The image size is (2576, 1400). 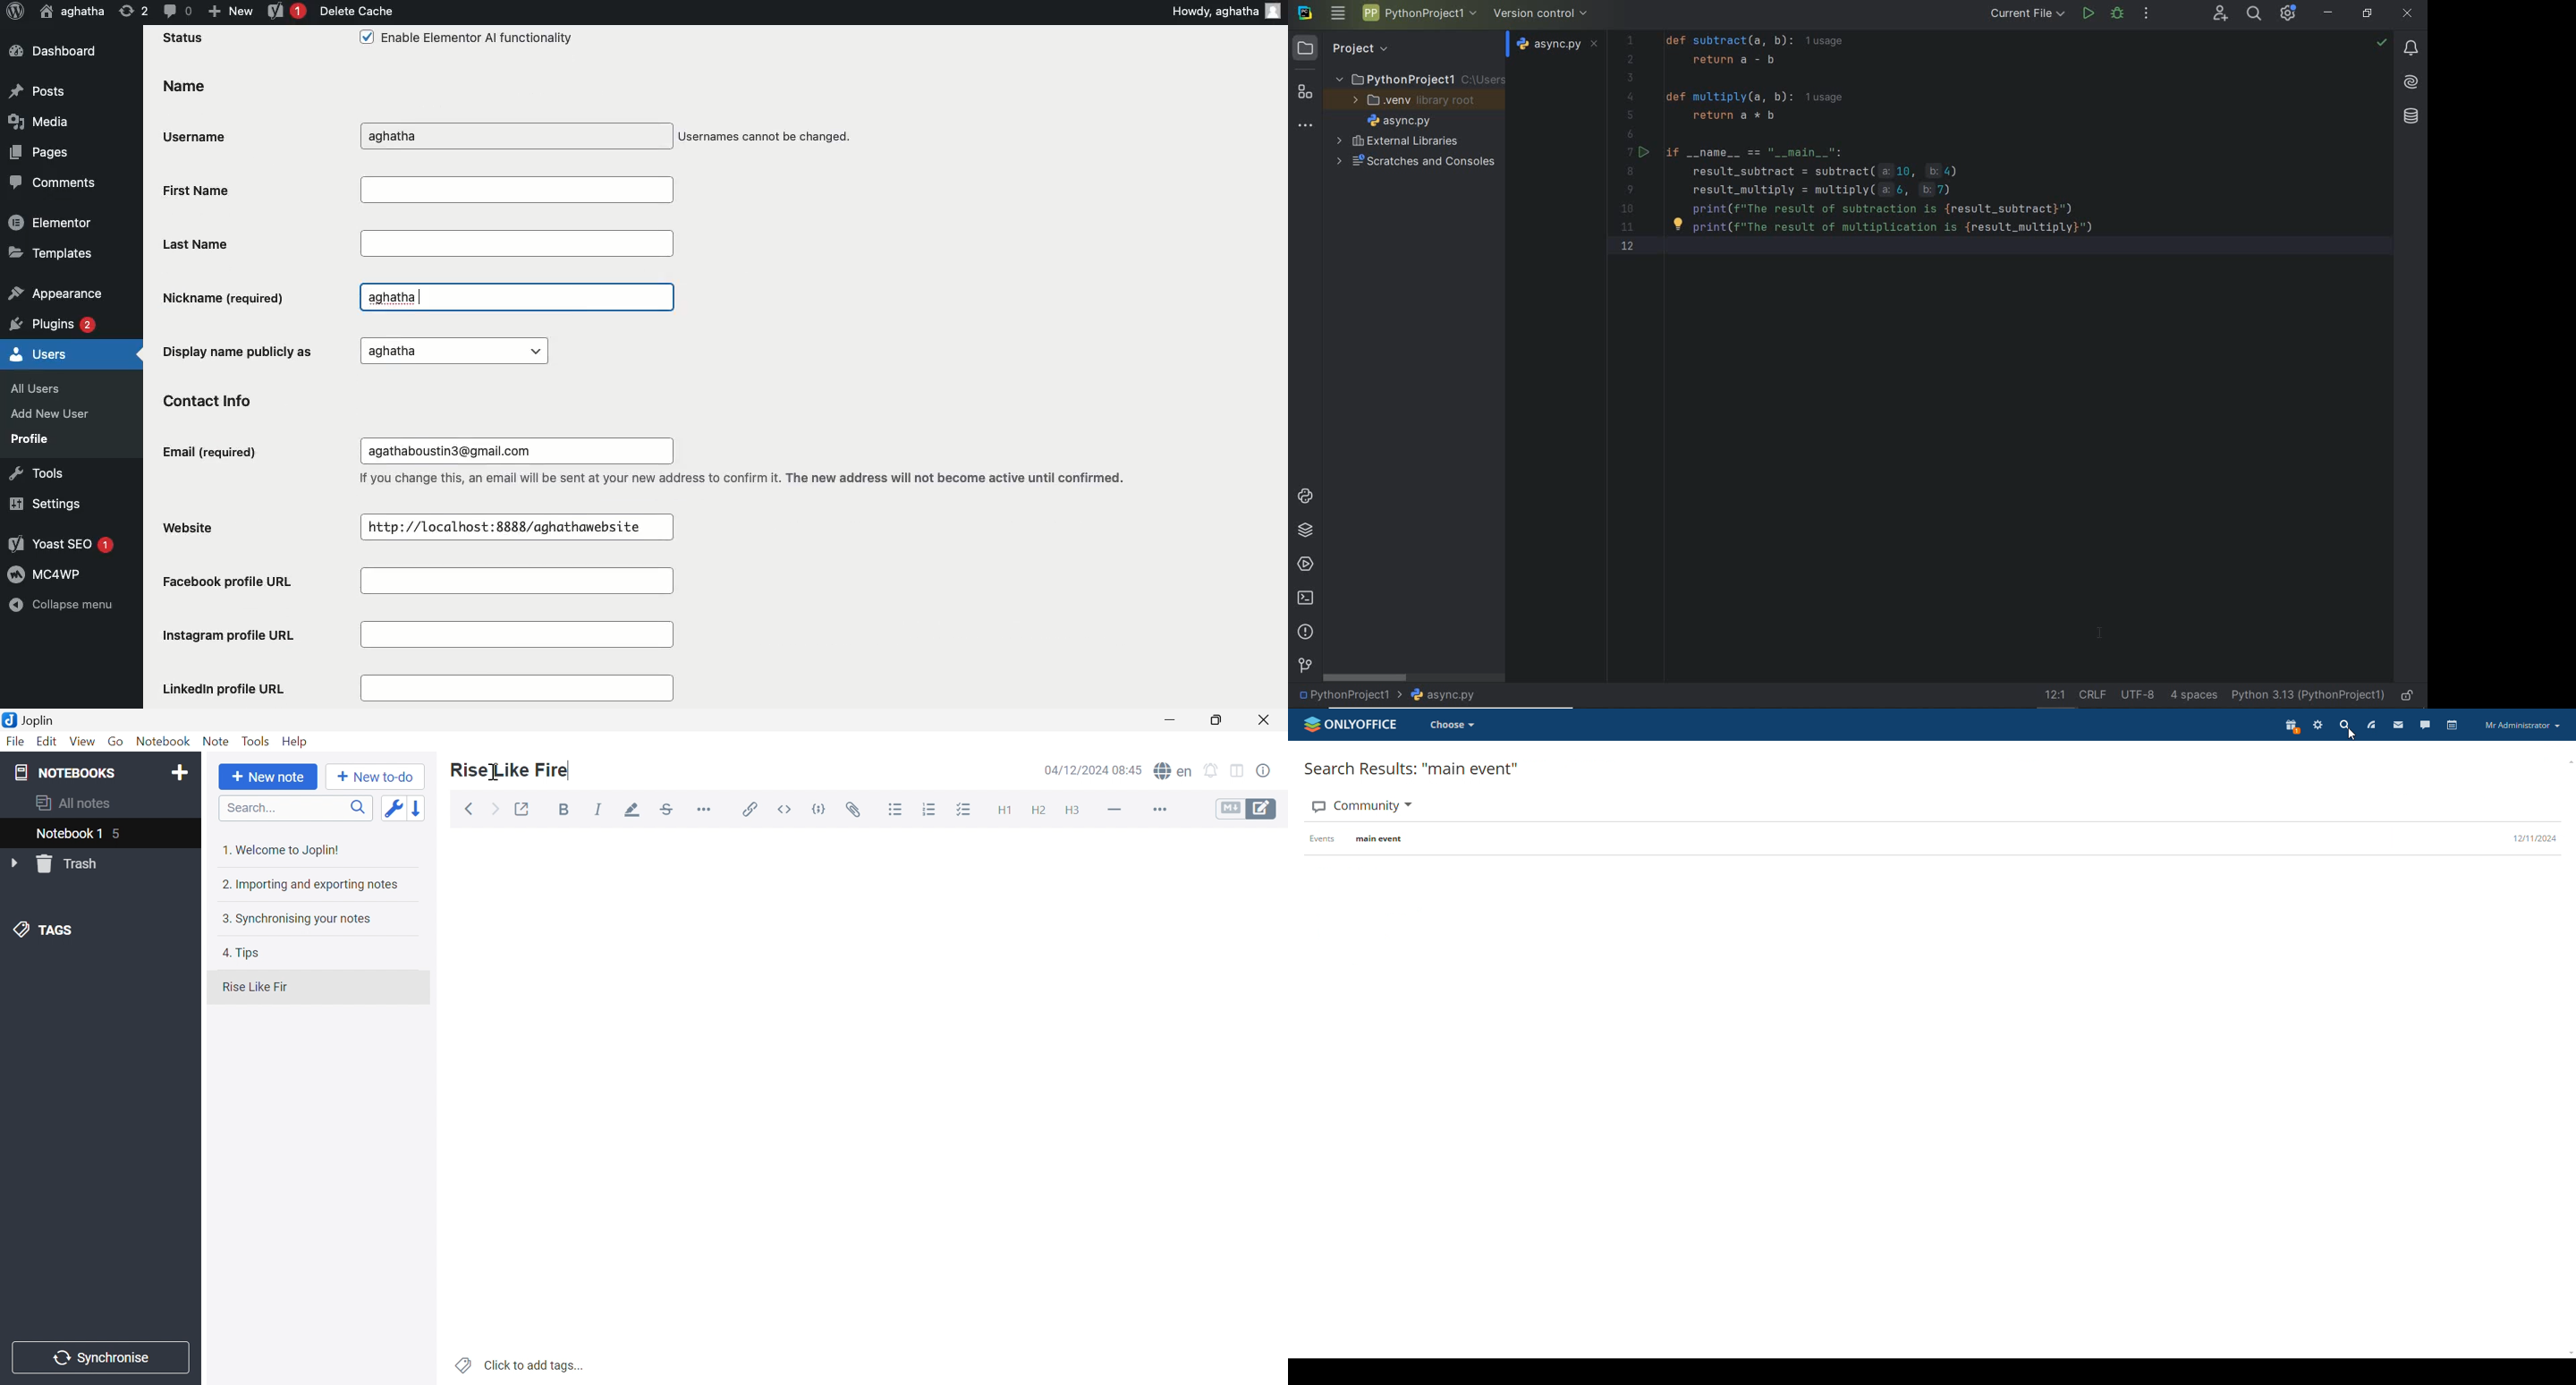 What do you see at coordinates (119, 835) in the screenshot?
I see `5` at bounding box center [119, 835].